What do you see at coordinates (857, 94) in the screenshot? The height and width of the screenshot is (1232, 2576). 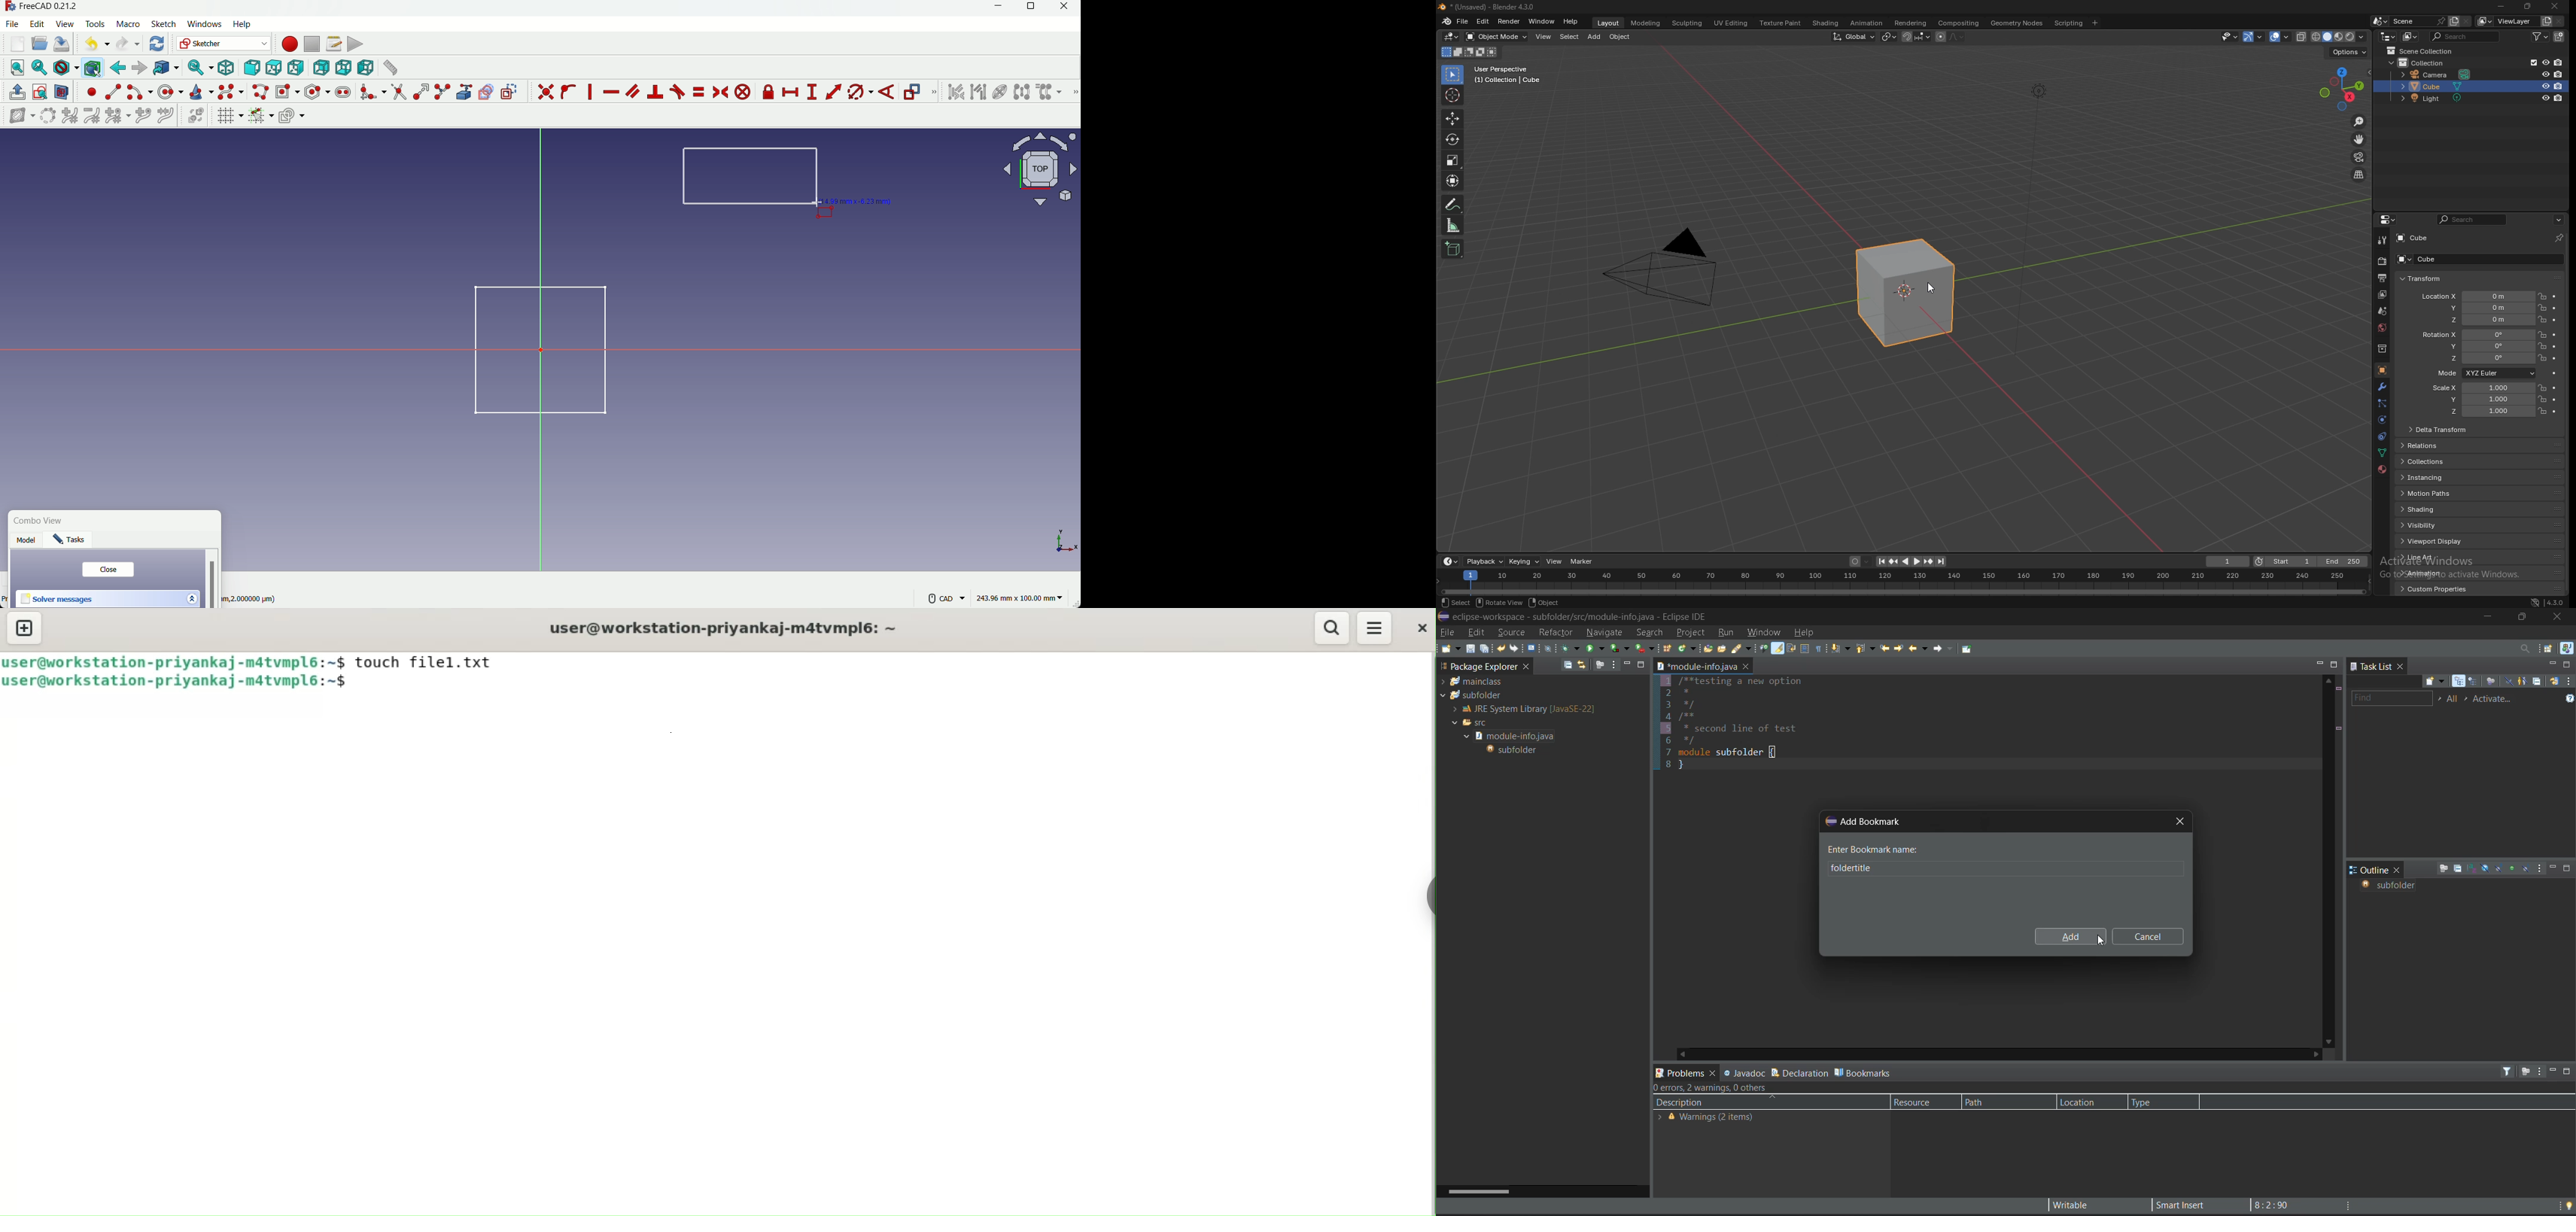 I see `constraint arc or circle` at bounding box center [857, 94].